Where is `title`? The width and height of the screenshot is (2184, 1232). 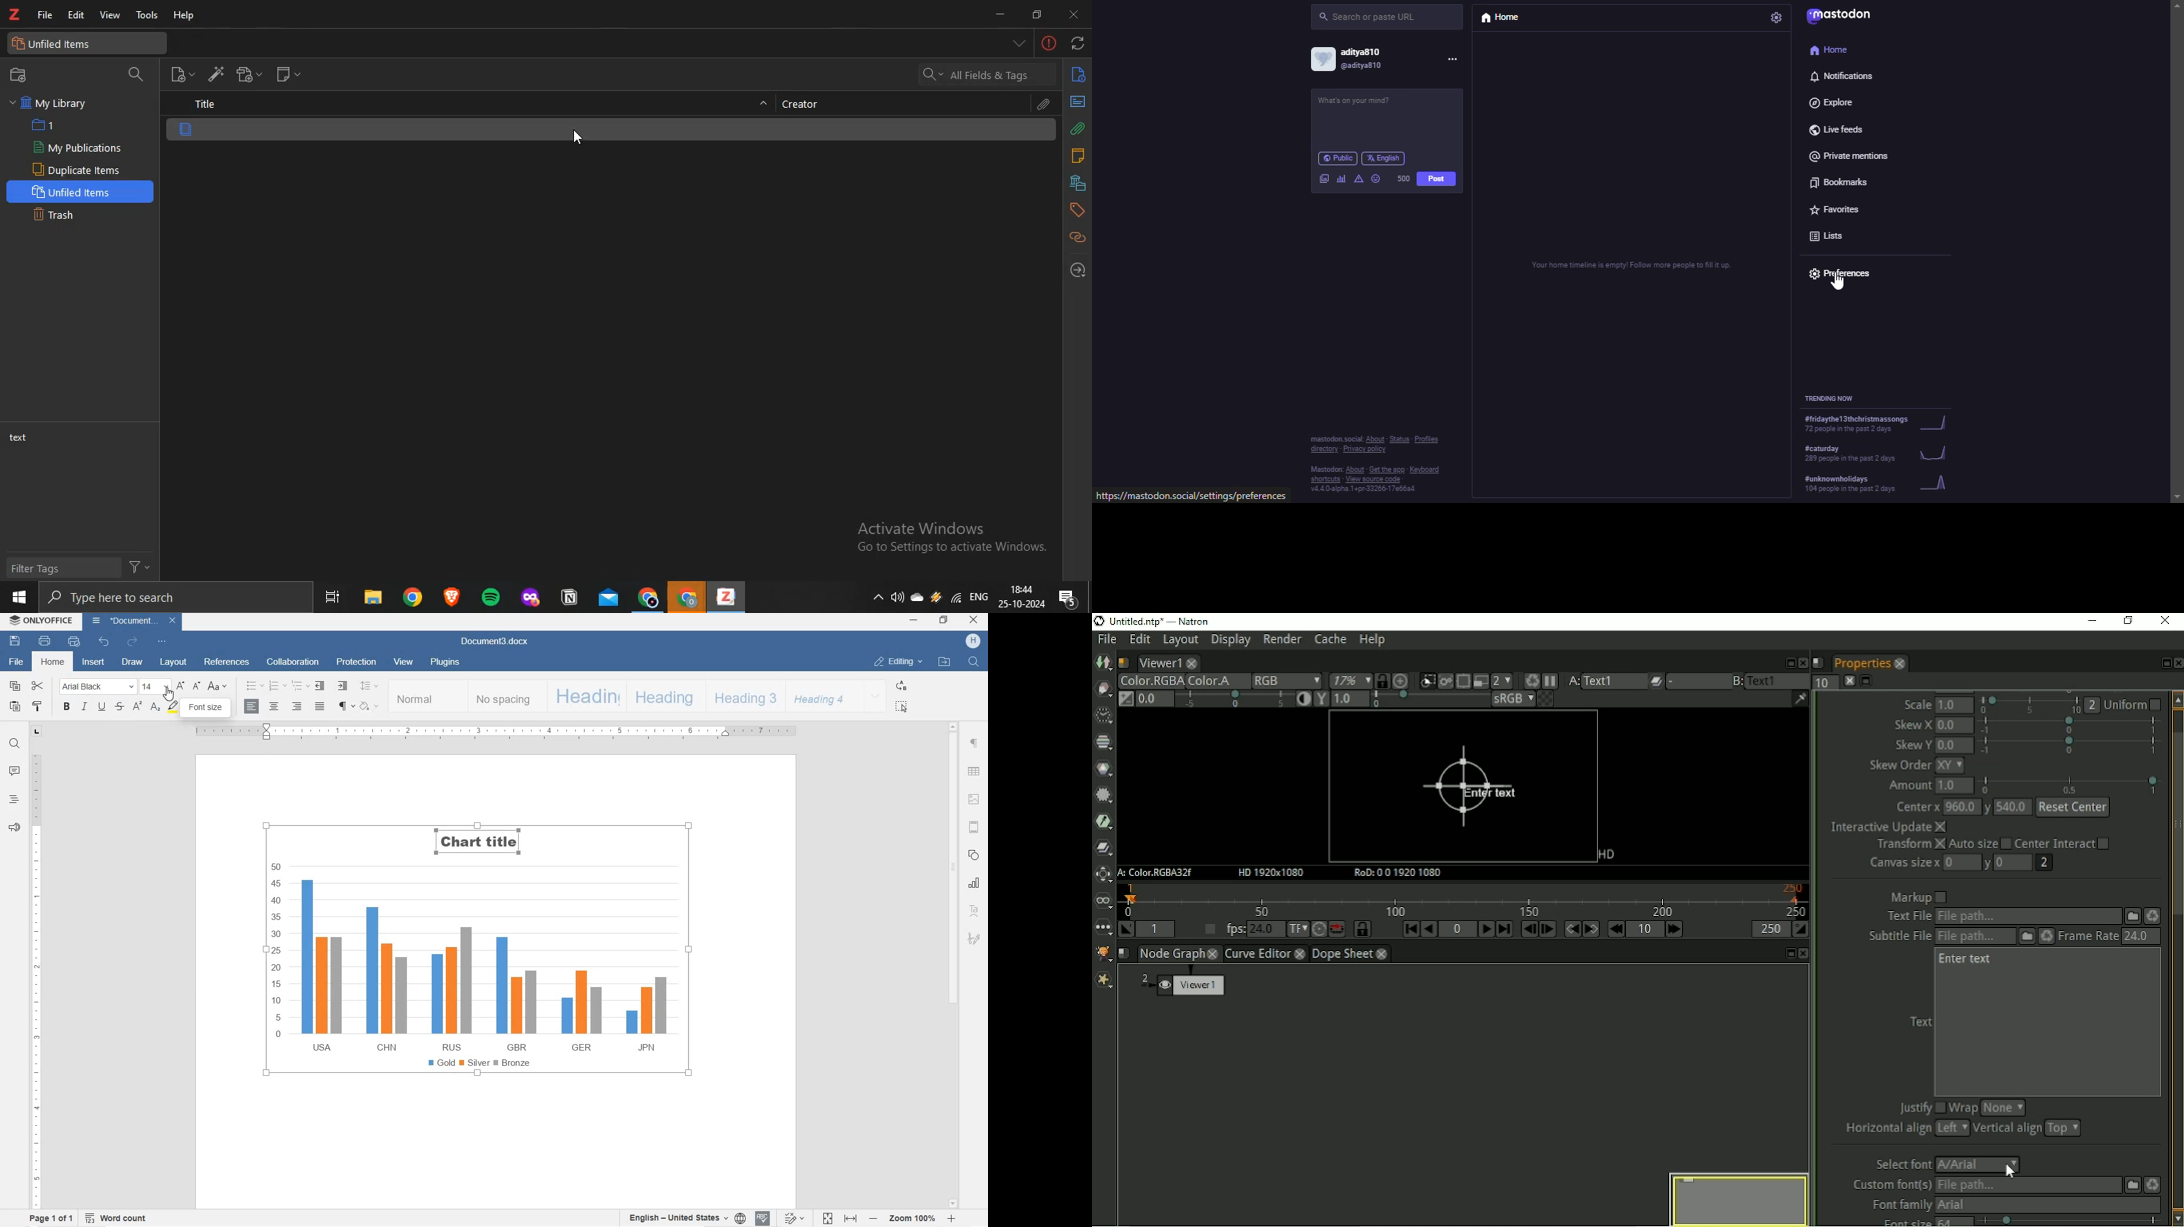 title is located at coordinates (252, 103).